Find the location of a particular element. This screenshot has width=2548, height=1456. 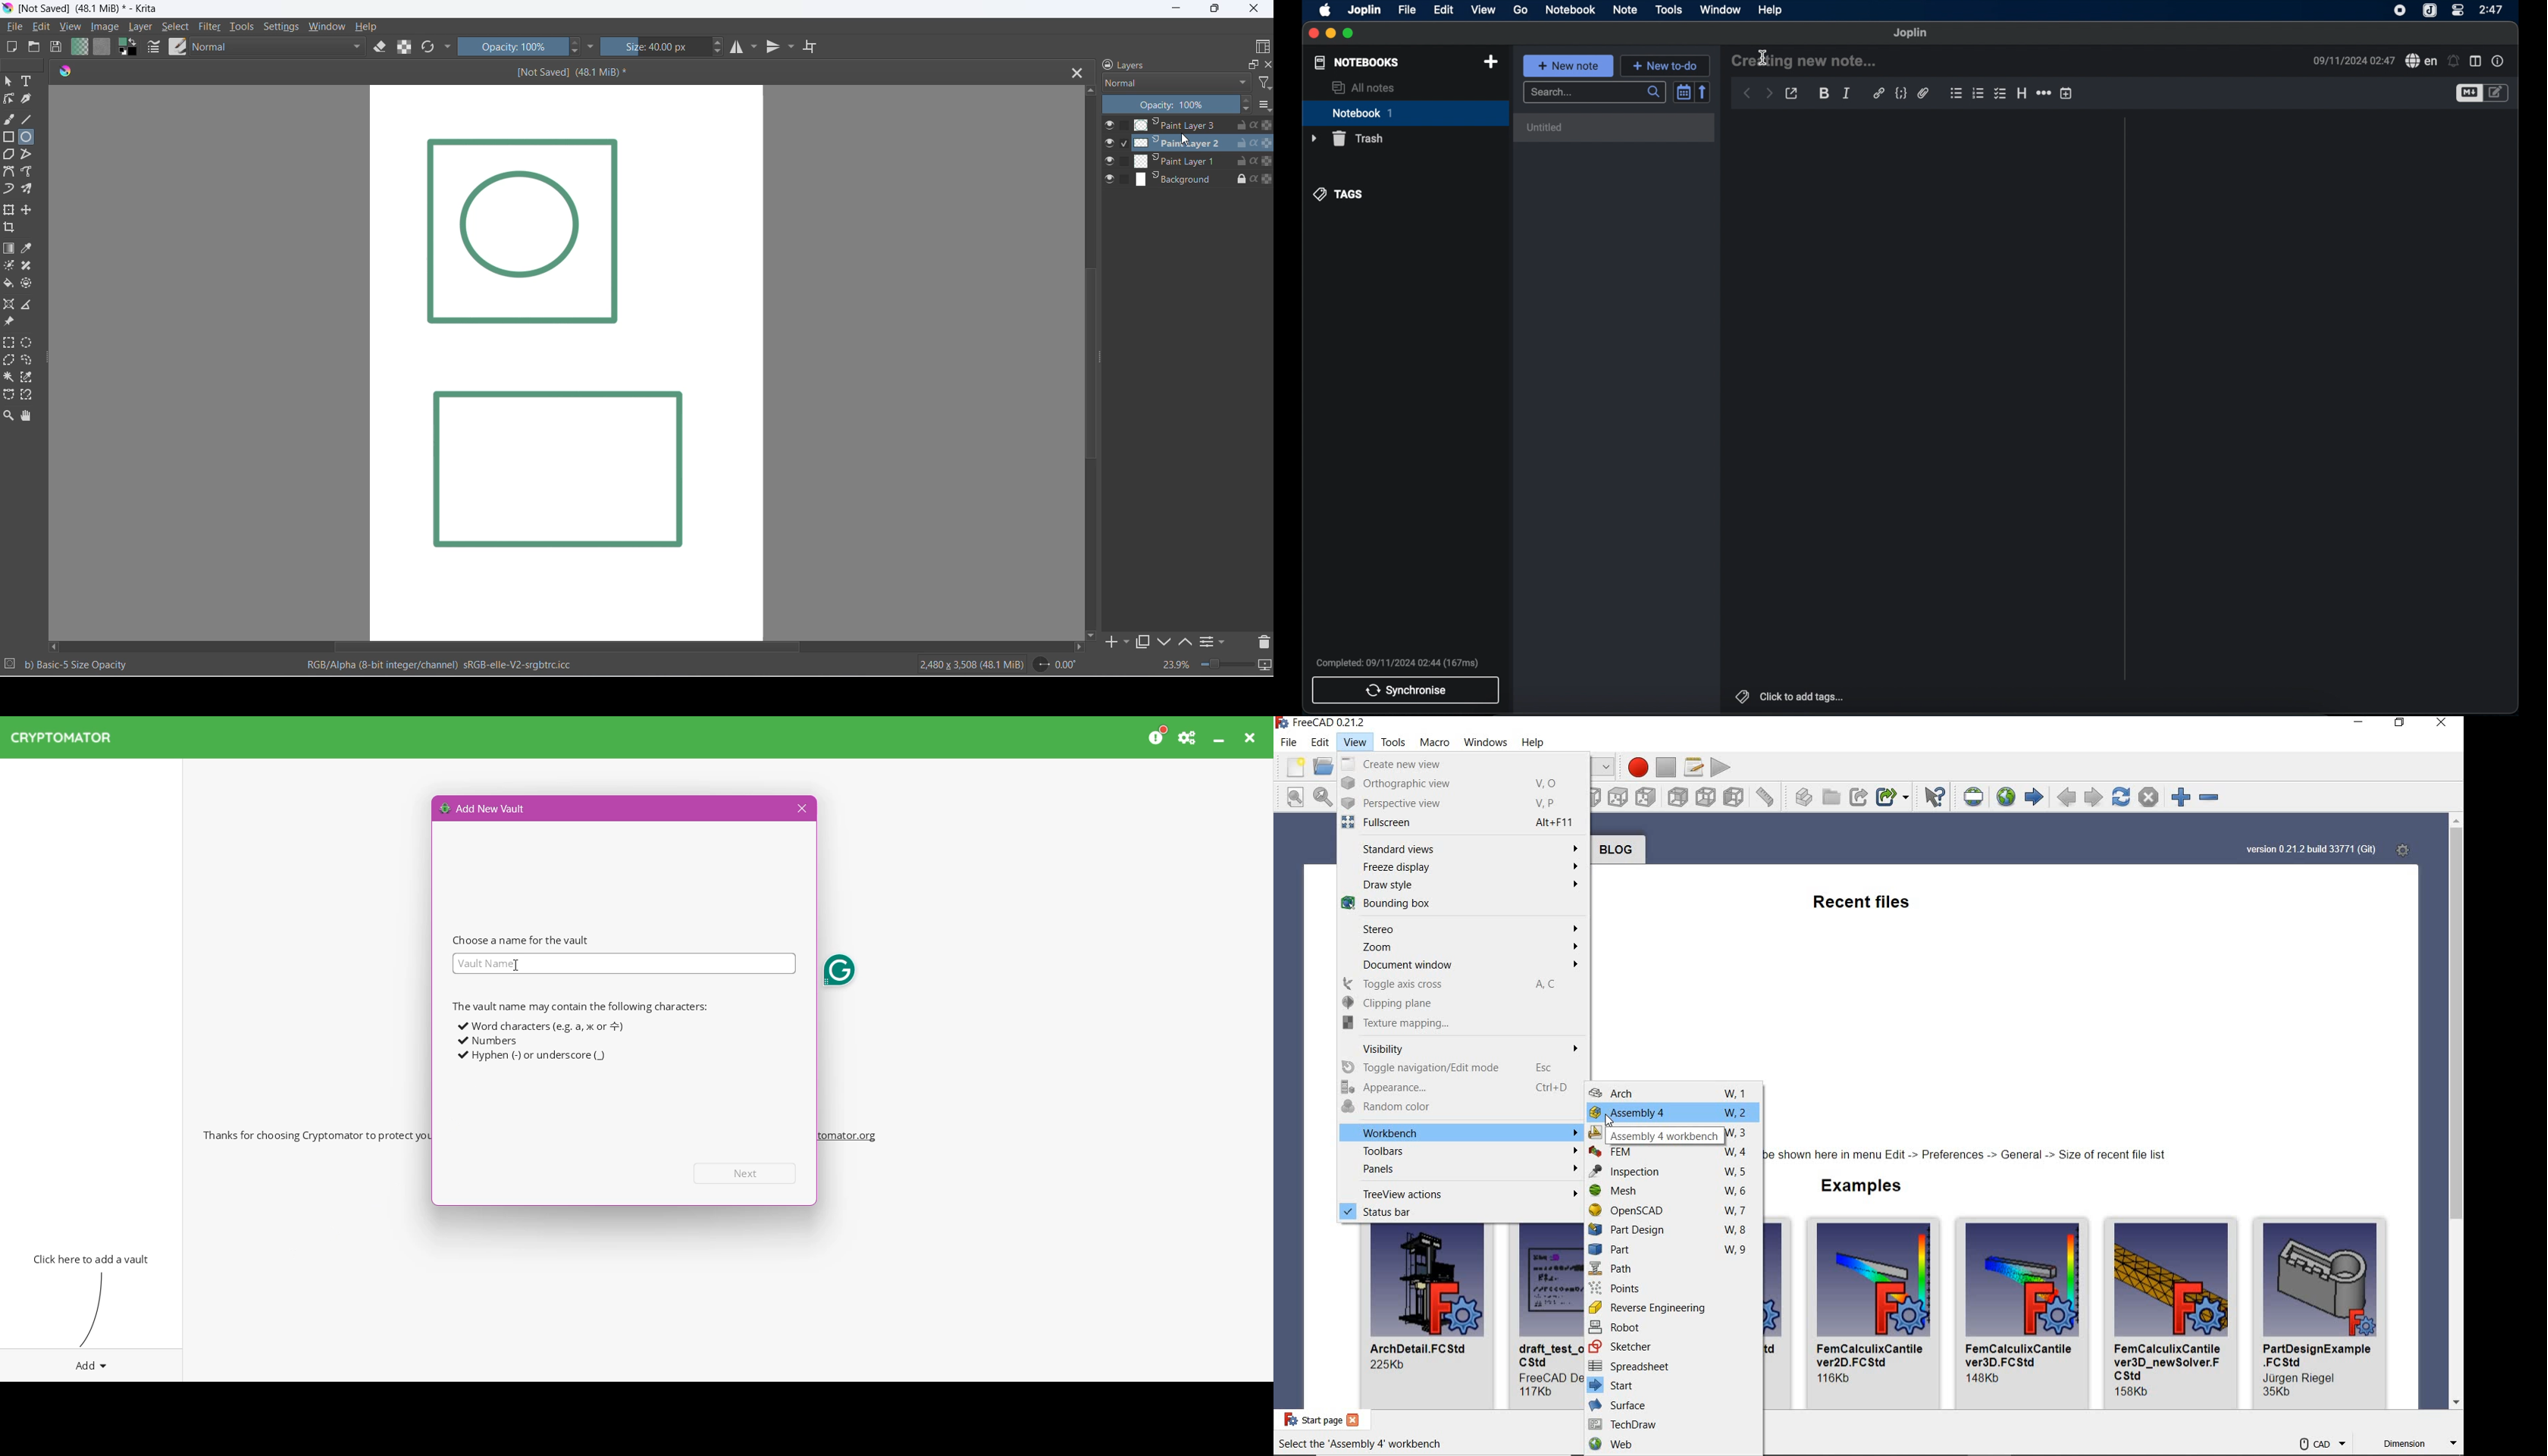

attach file is located at coordinates (1923, 94).